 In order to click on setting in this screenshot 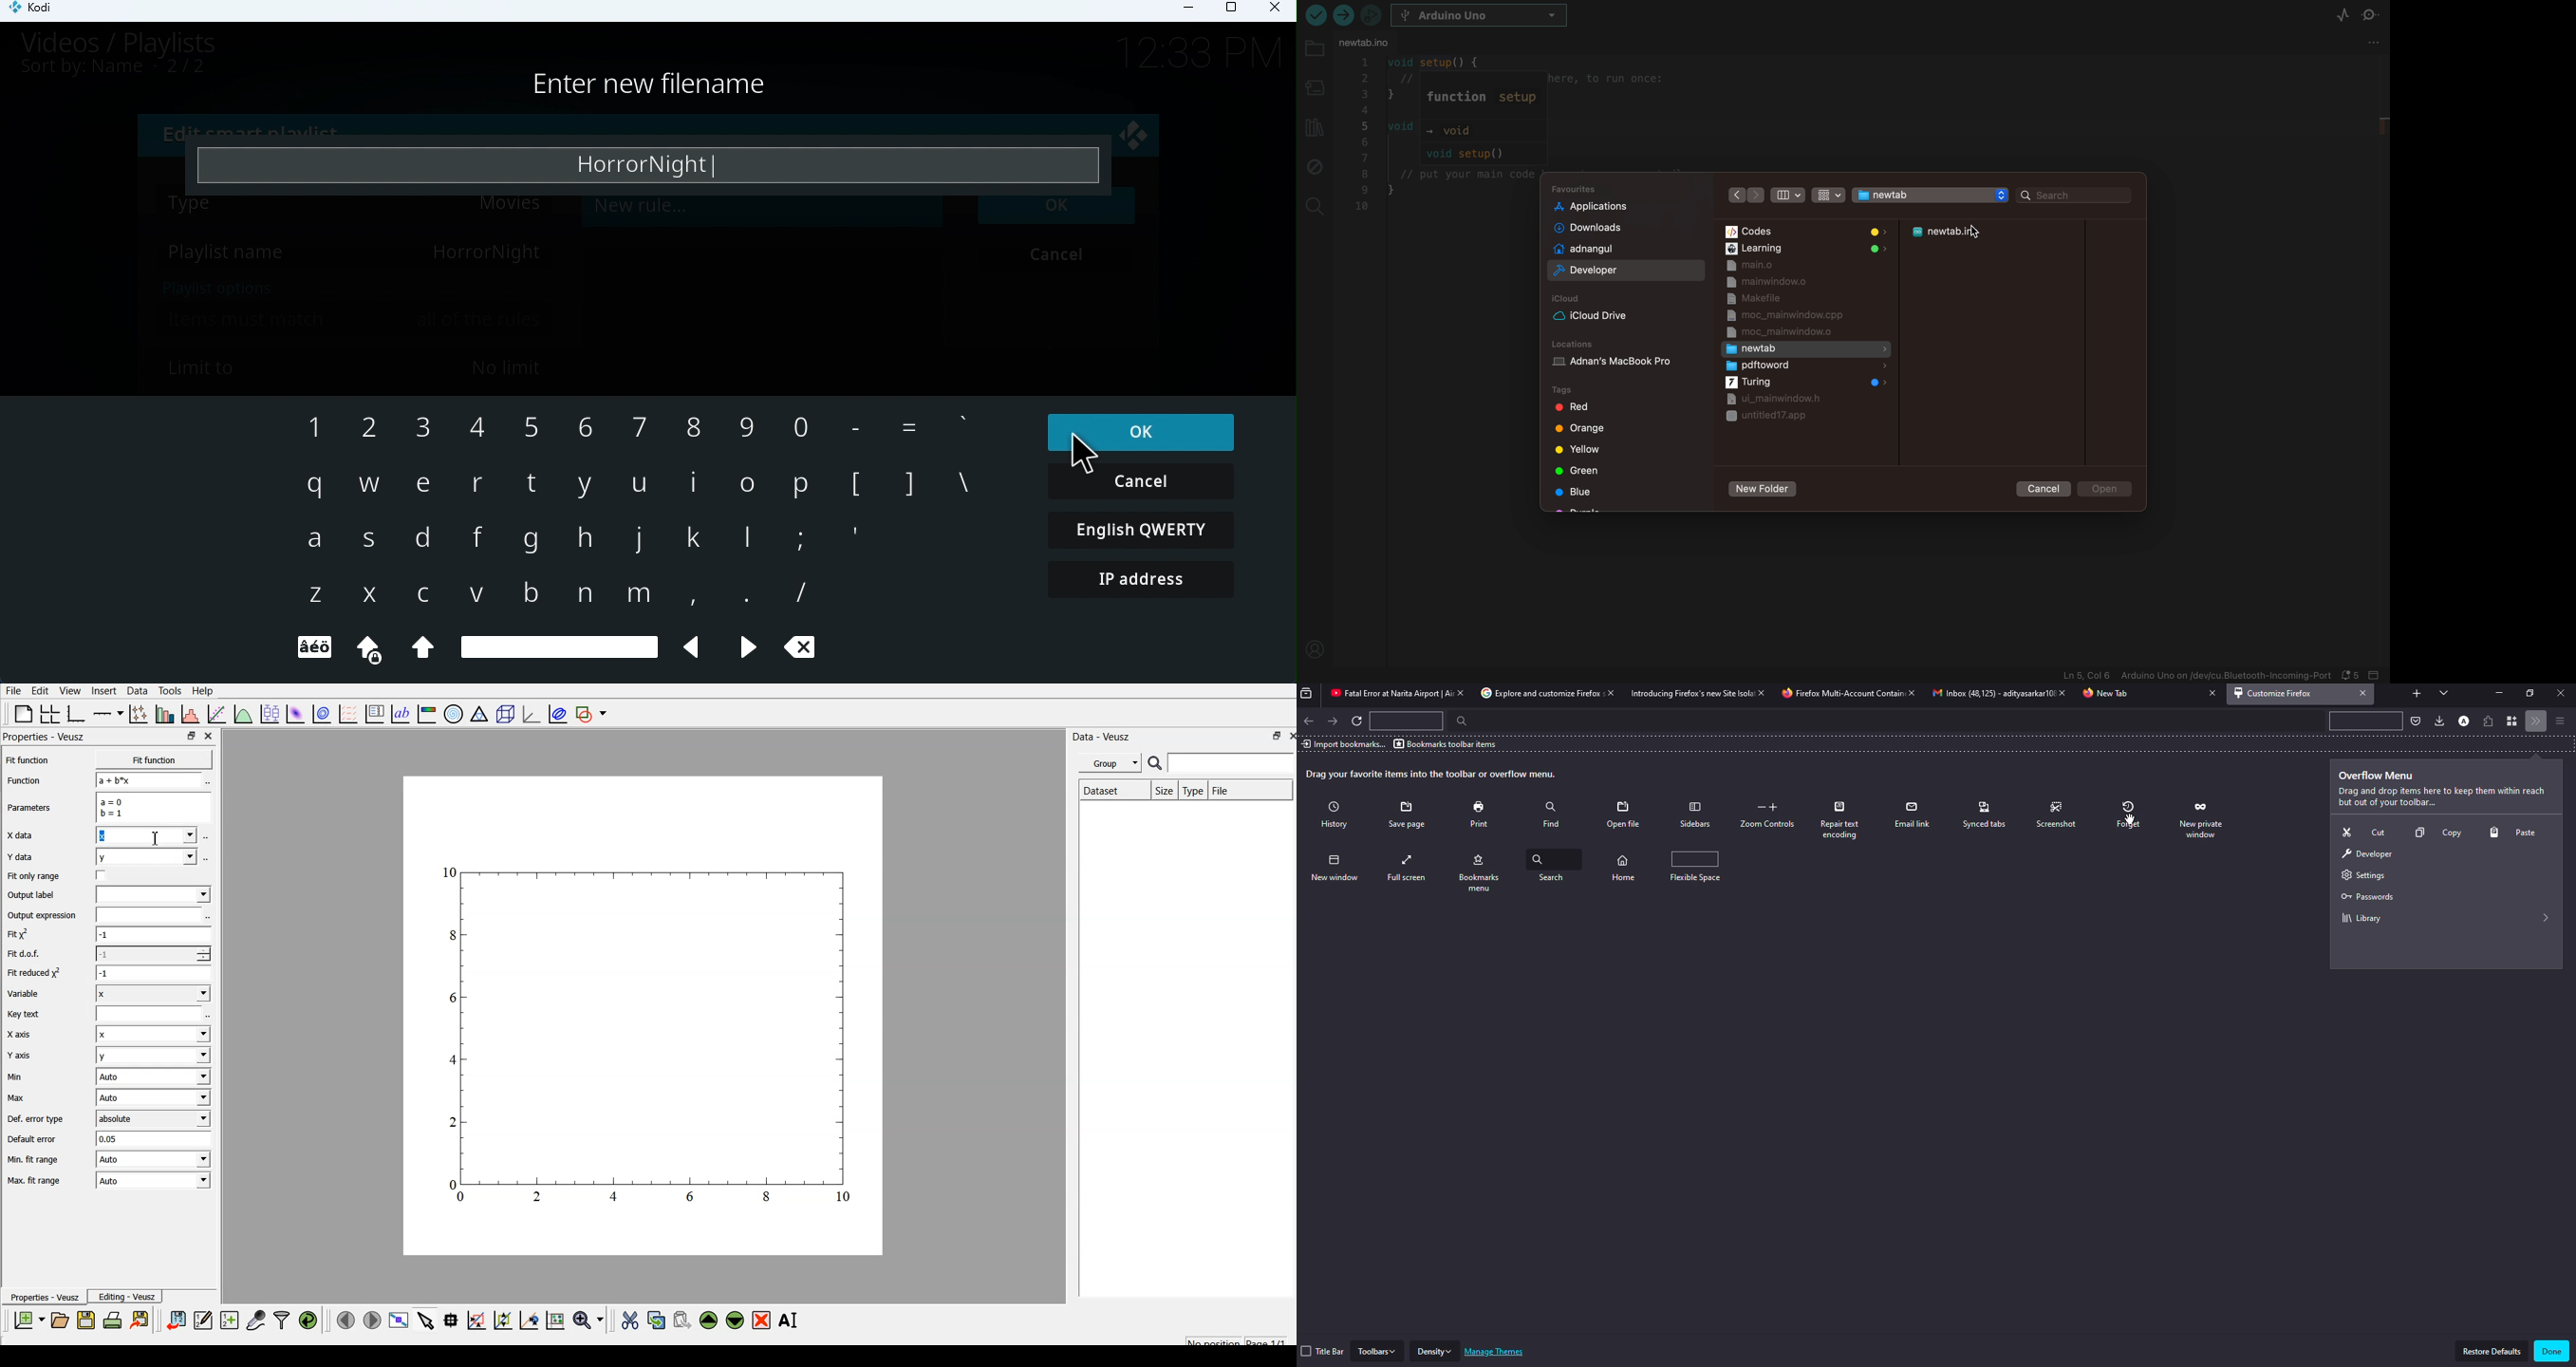, I will do `click(2375, 46)`.